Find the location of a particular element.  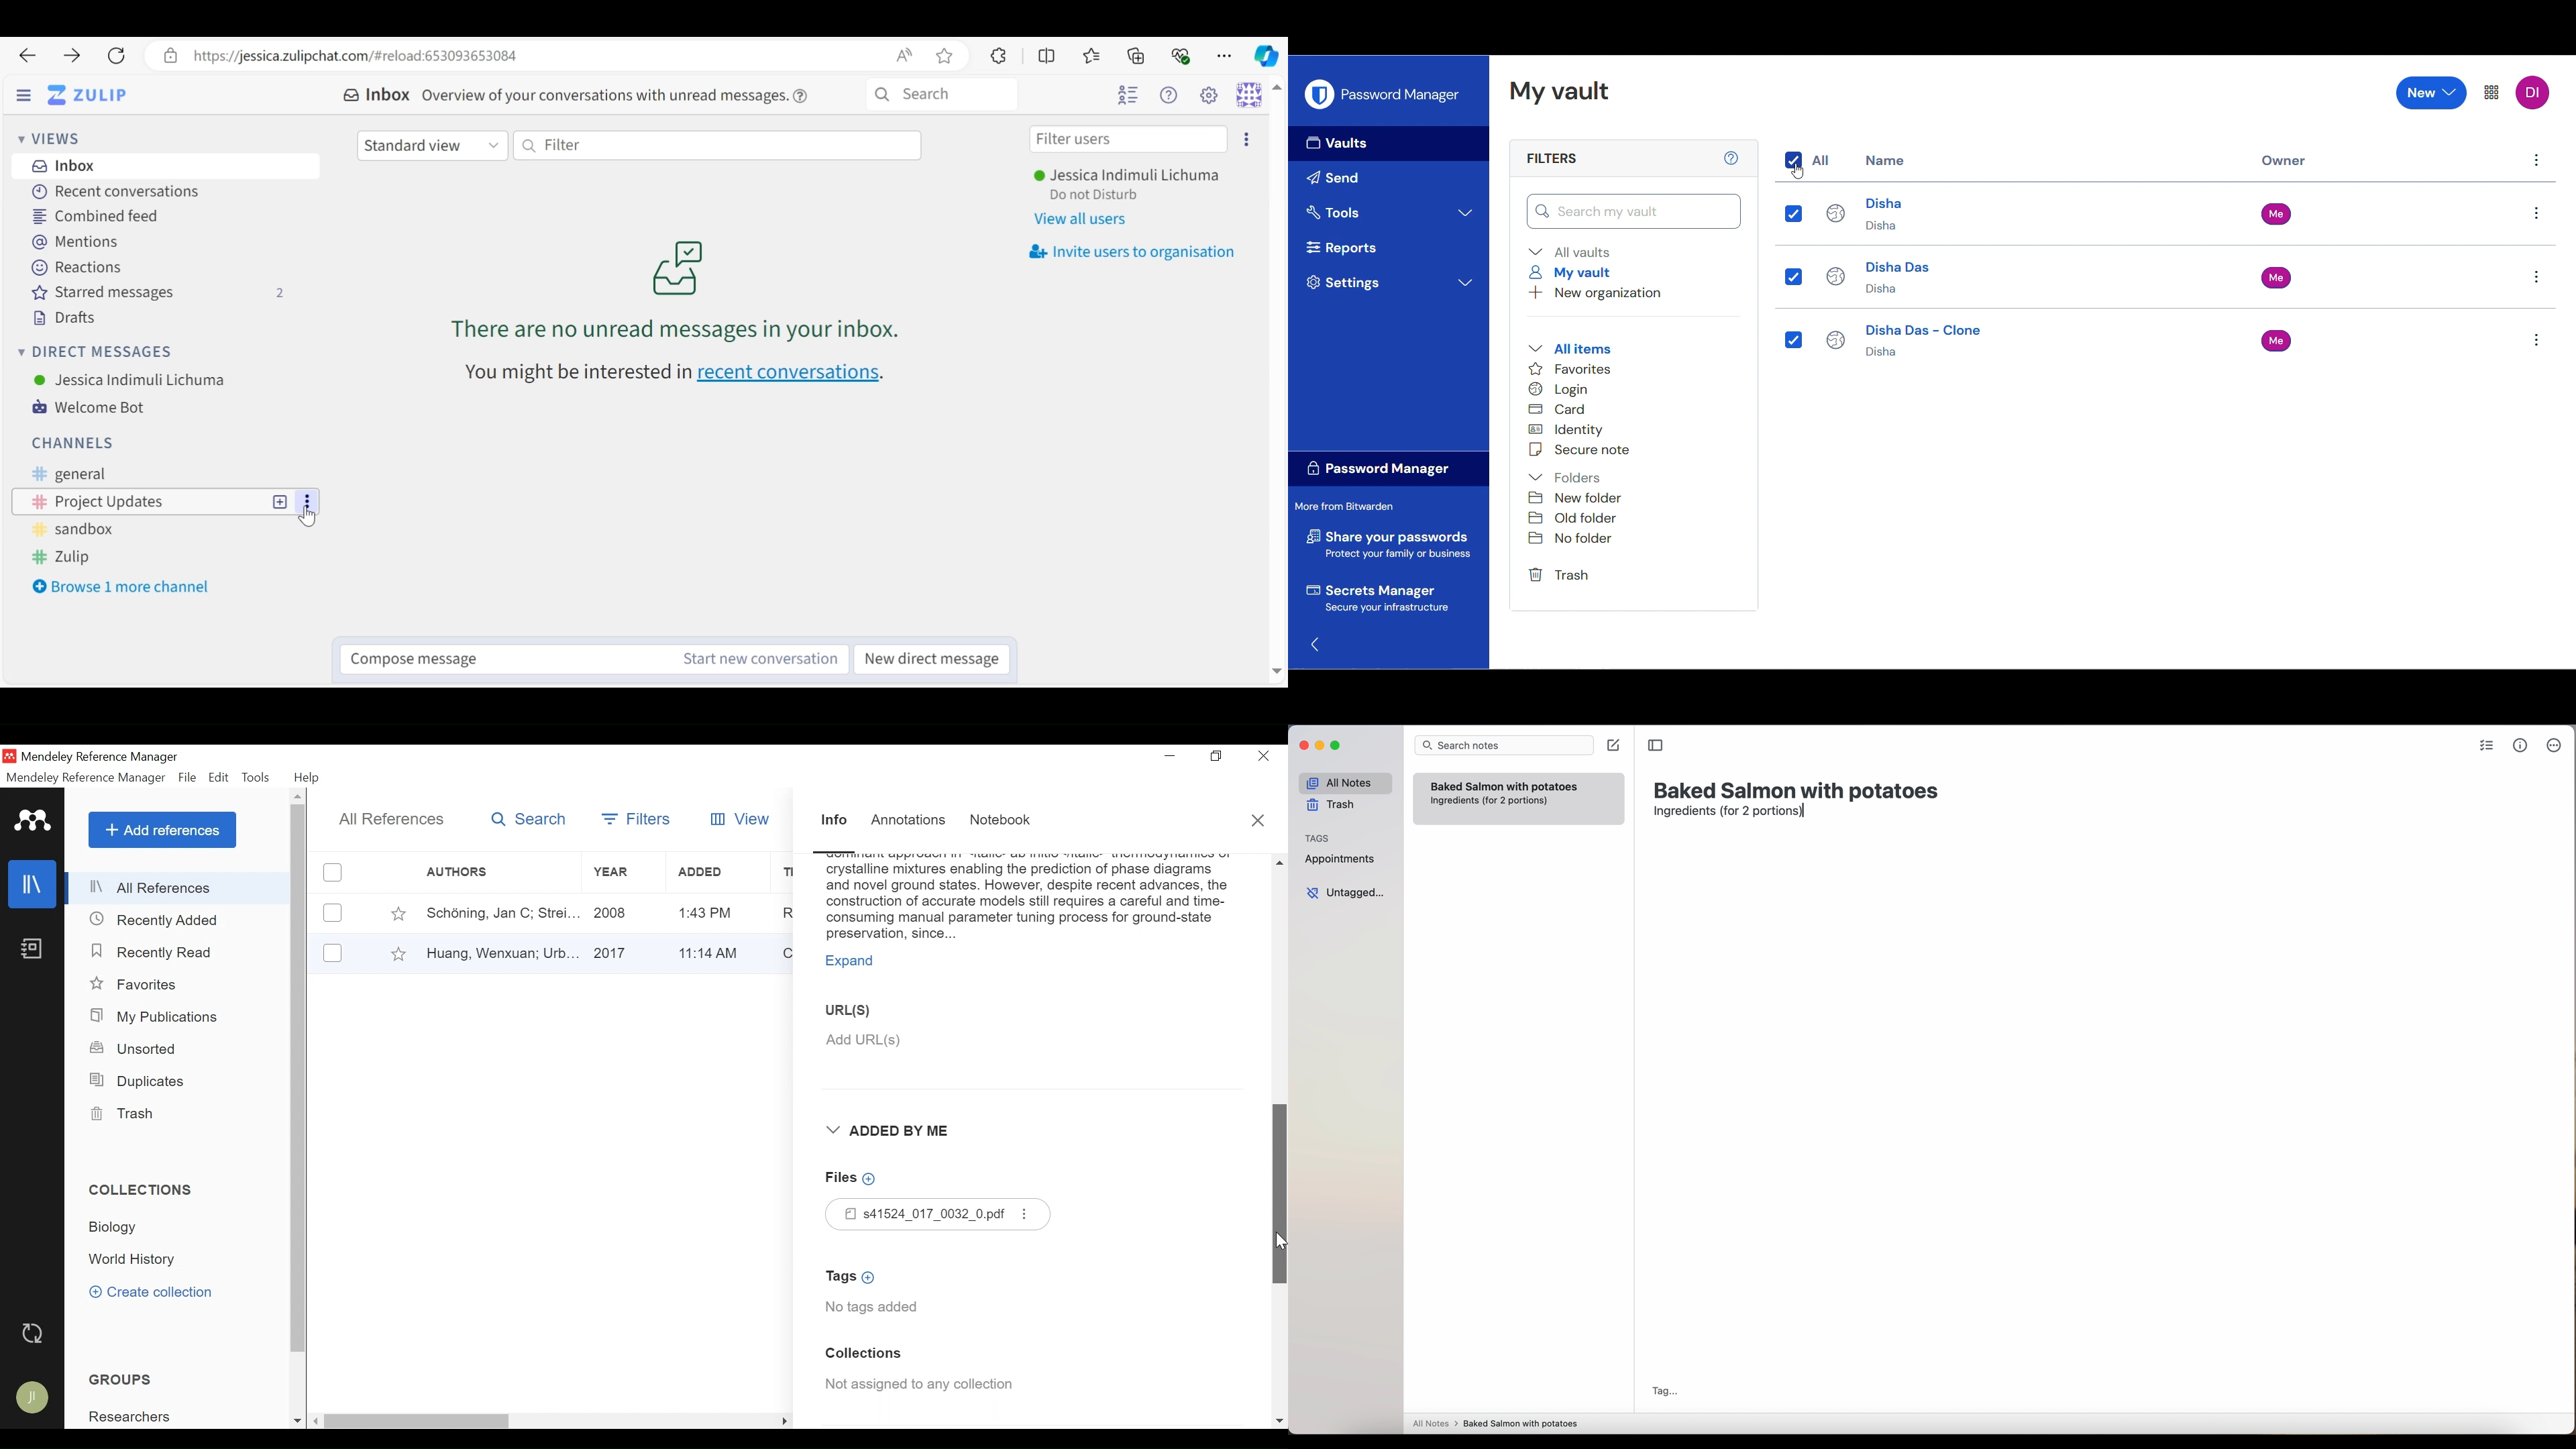

create note is located at coordinates (1612, 745).